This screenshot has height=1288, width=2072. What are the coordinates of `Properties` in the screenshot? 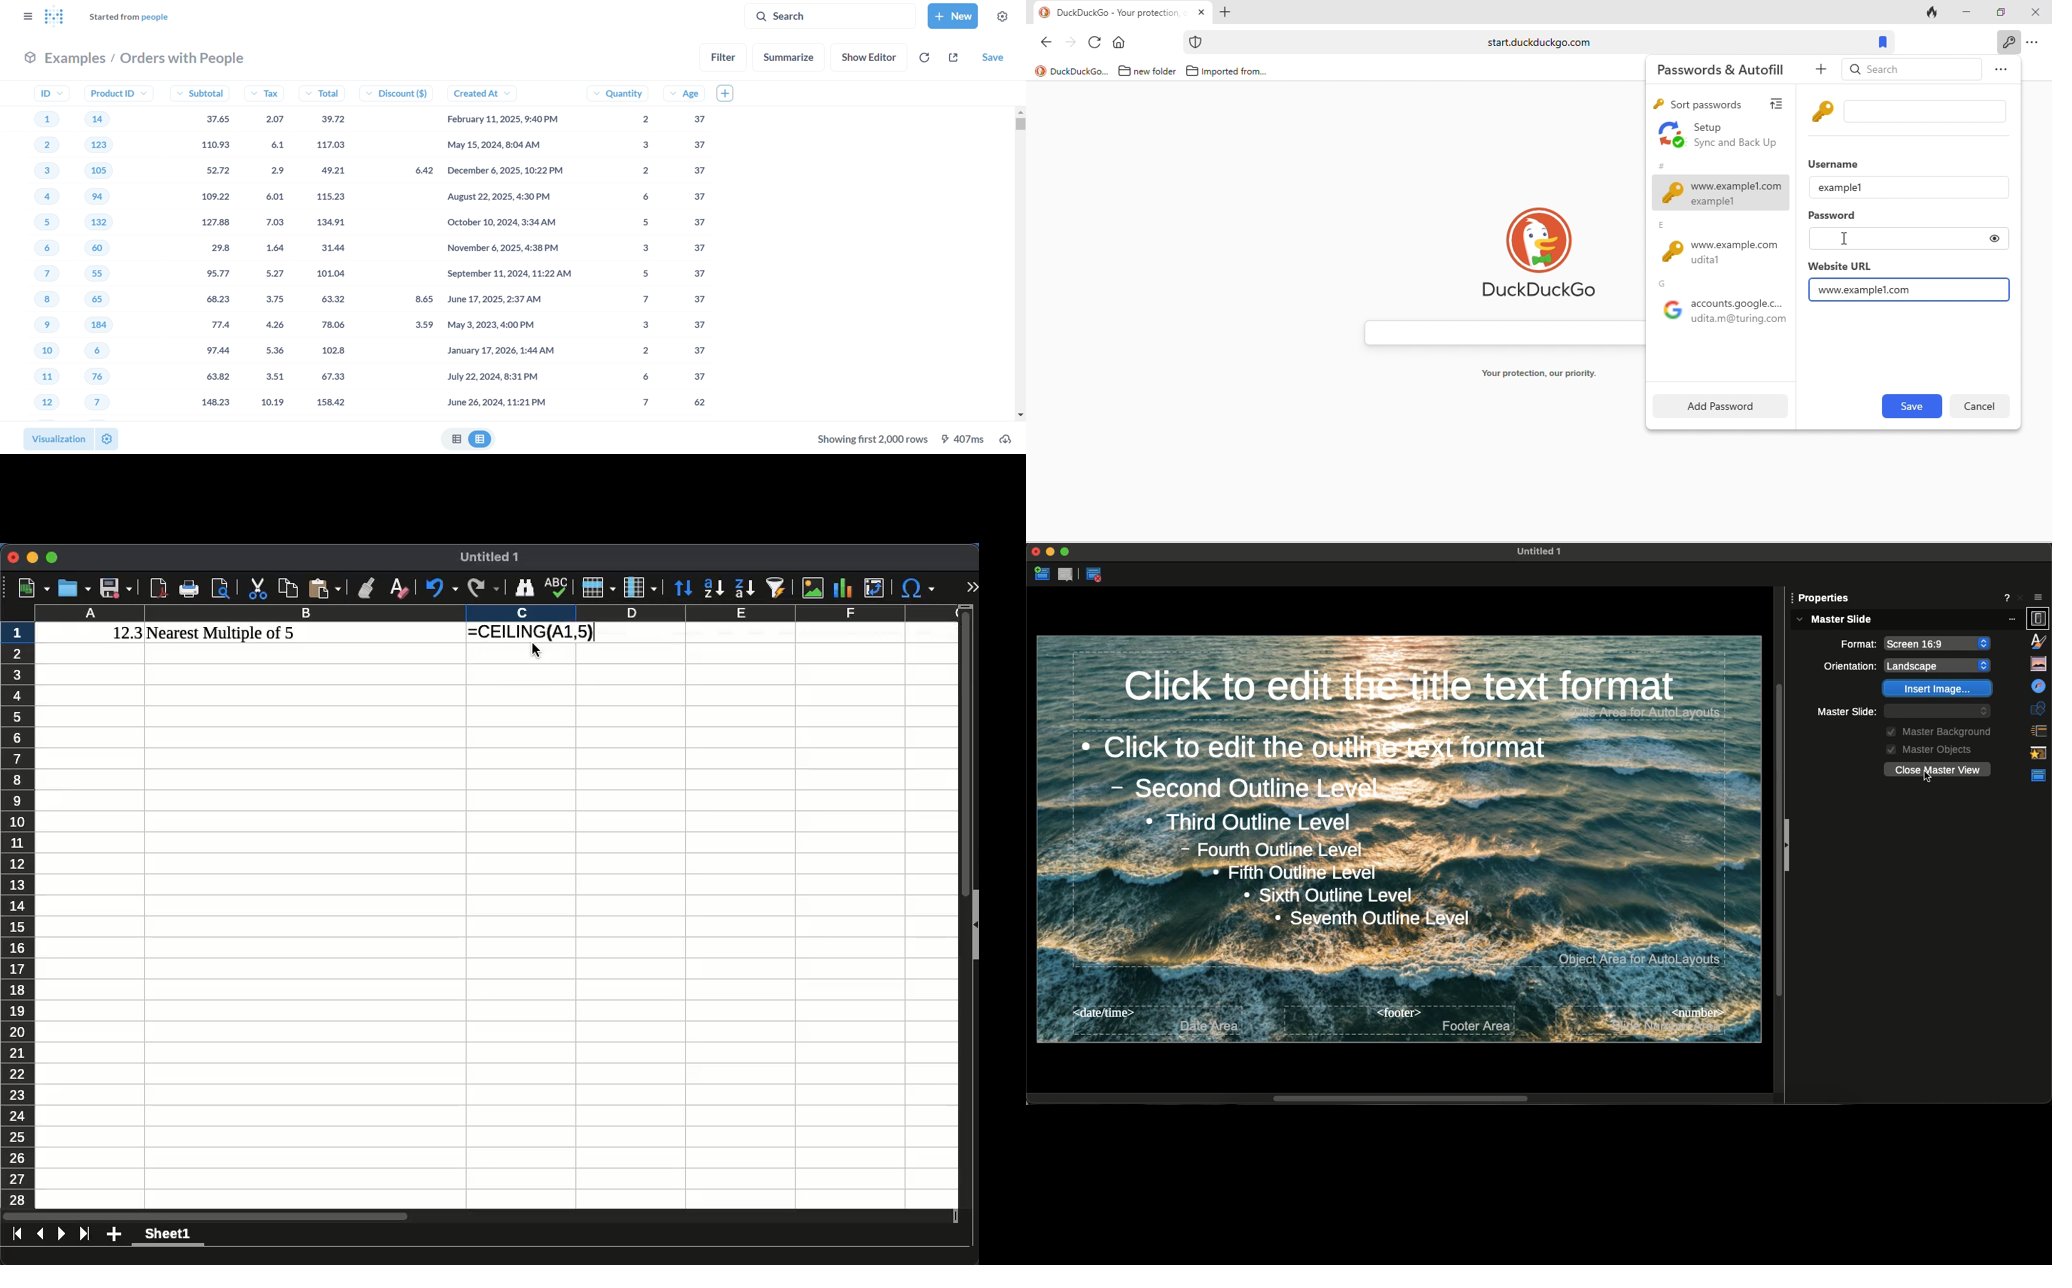 It's located at (2038, 594).